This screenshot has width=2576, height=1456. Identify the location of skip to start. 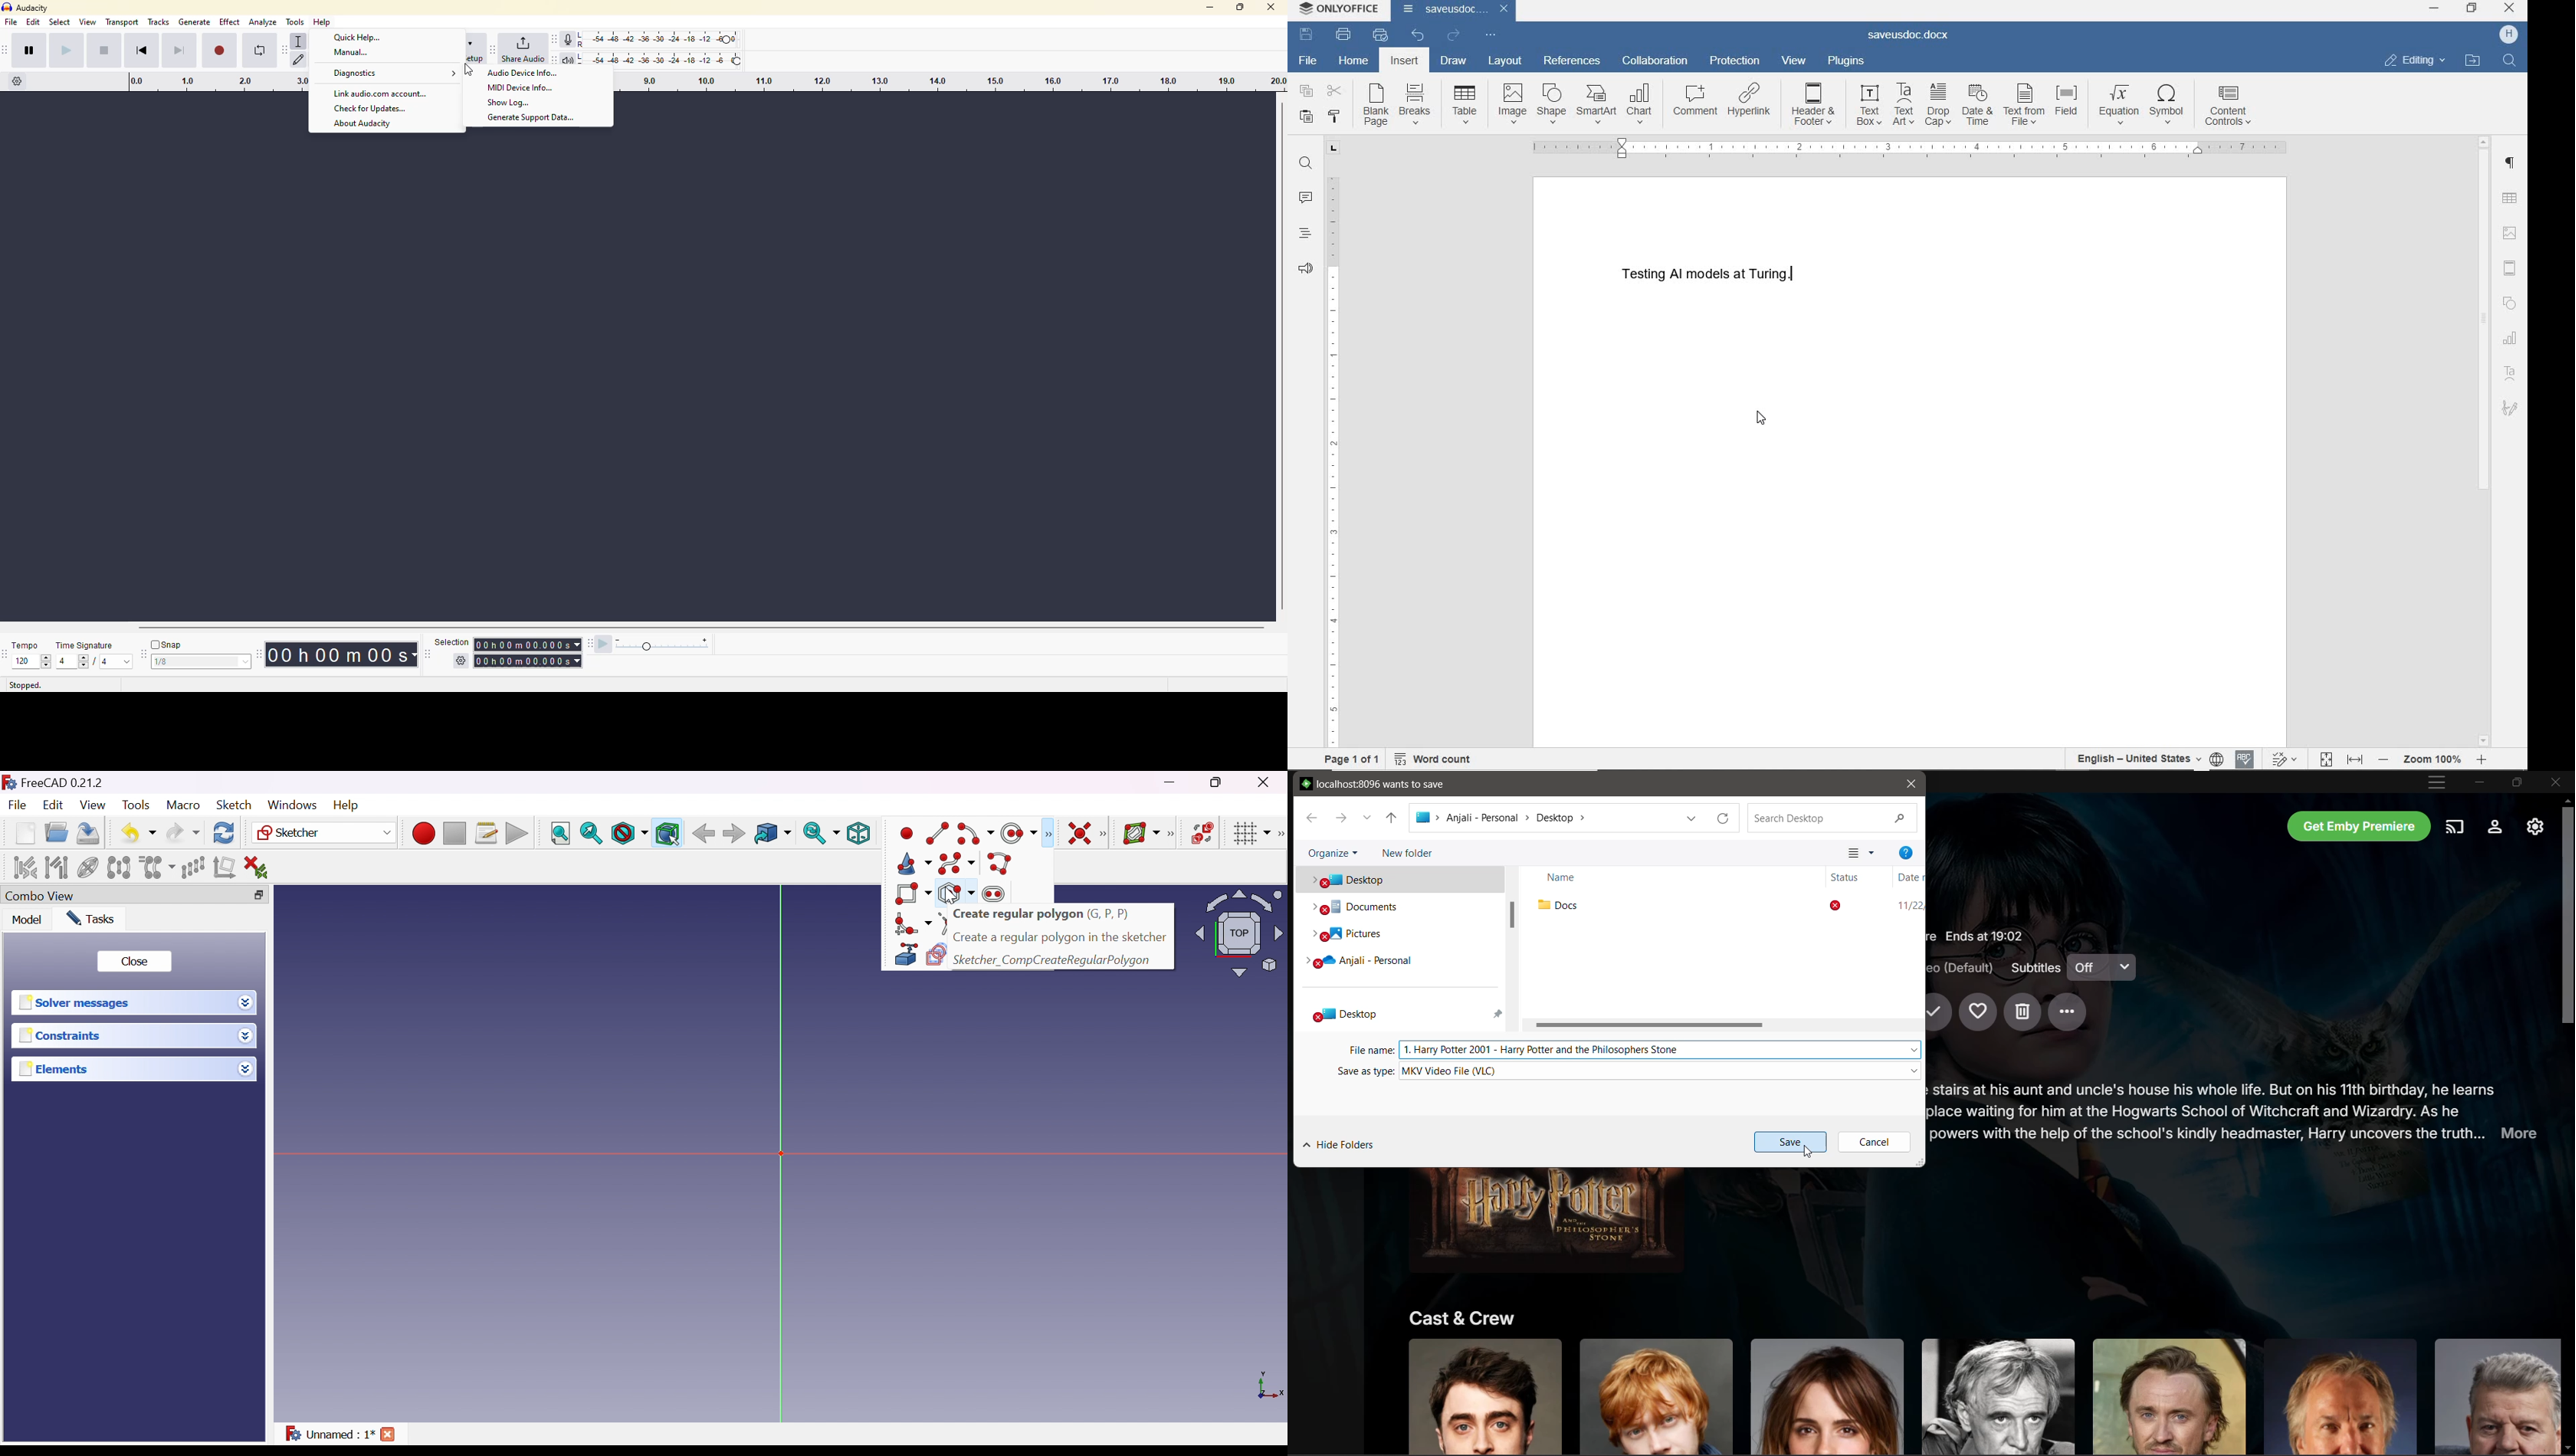
(150, 52).